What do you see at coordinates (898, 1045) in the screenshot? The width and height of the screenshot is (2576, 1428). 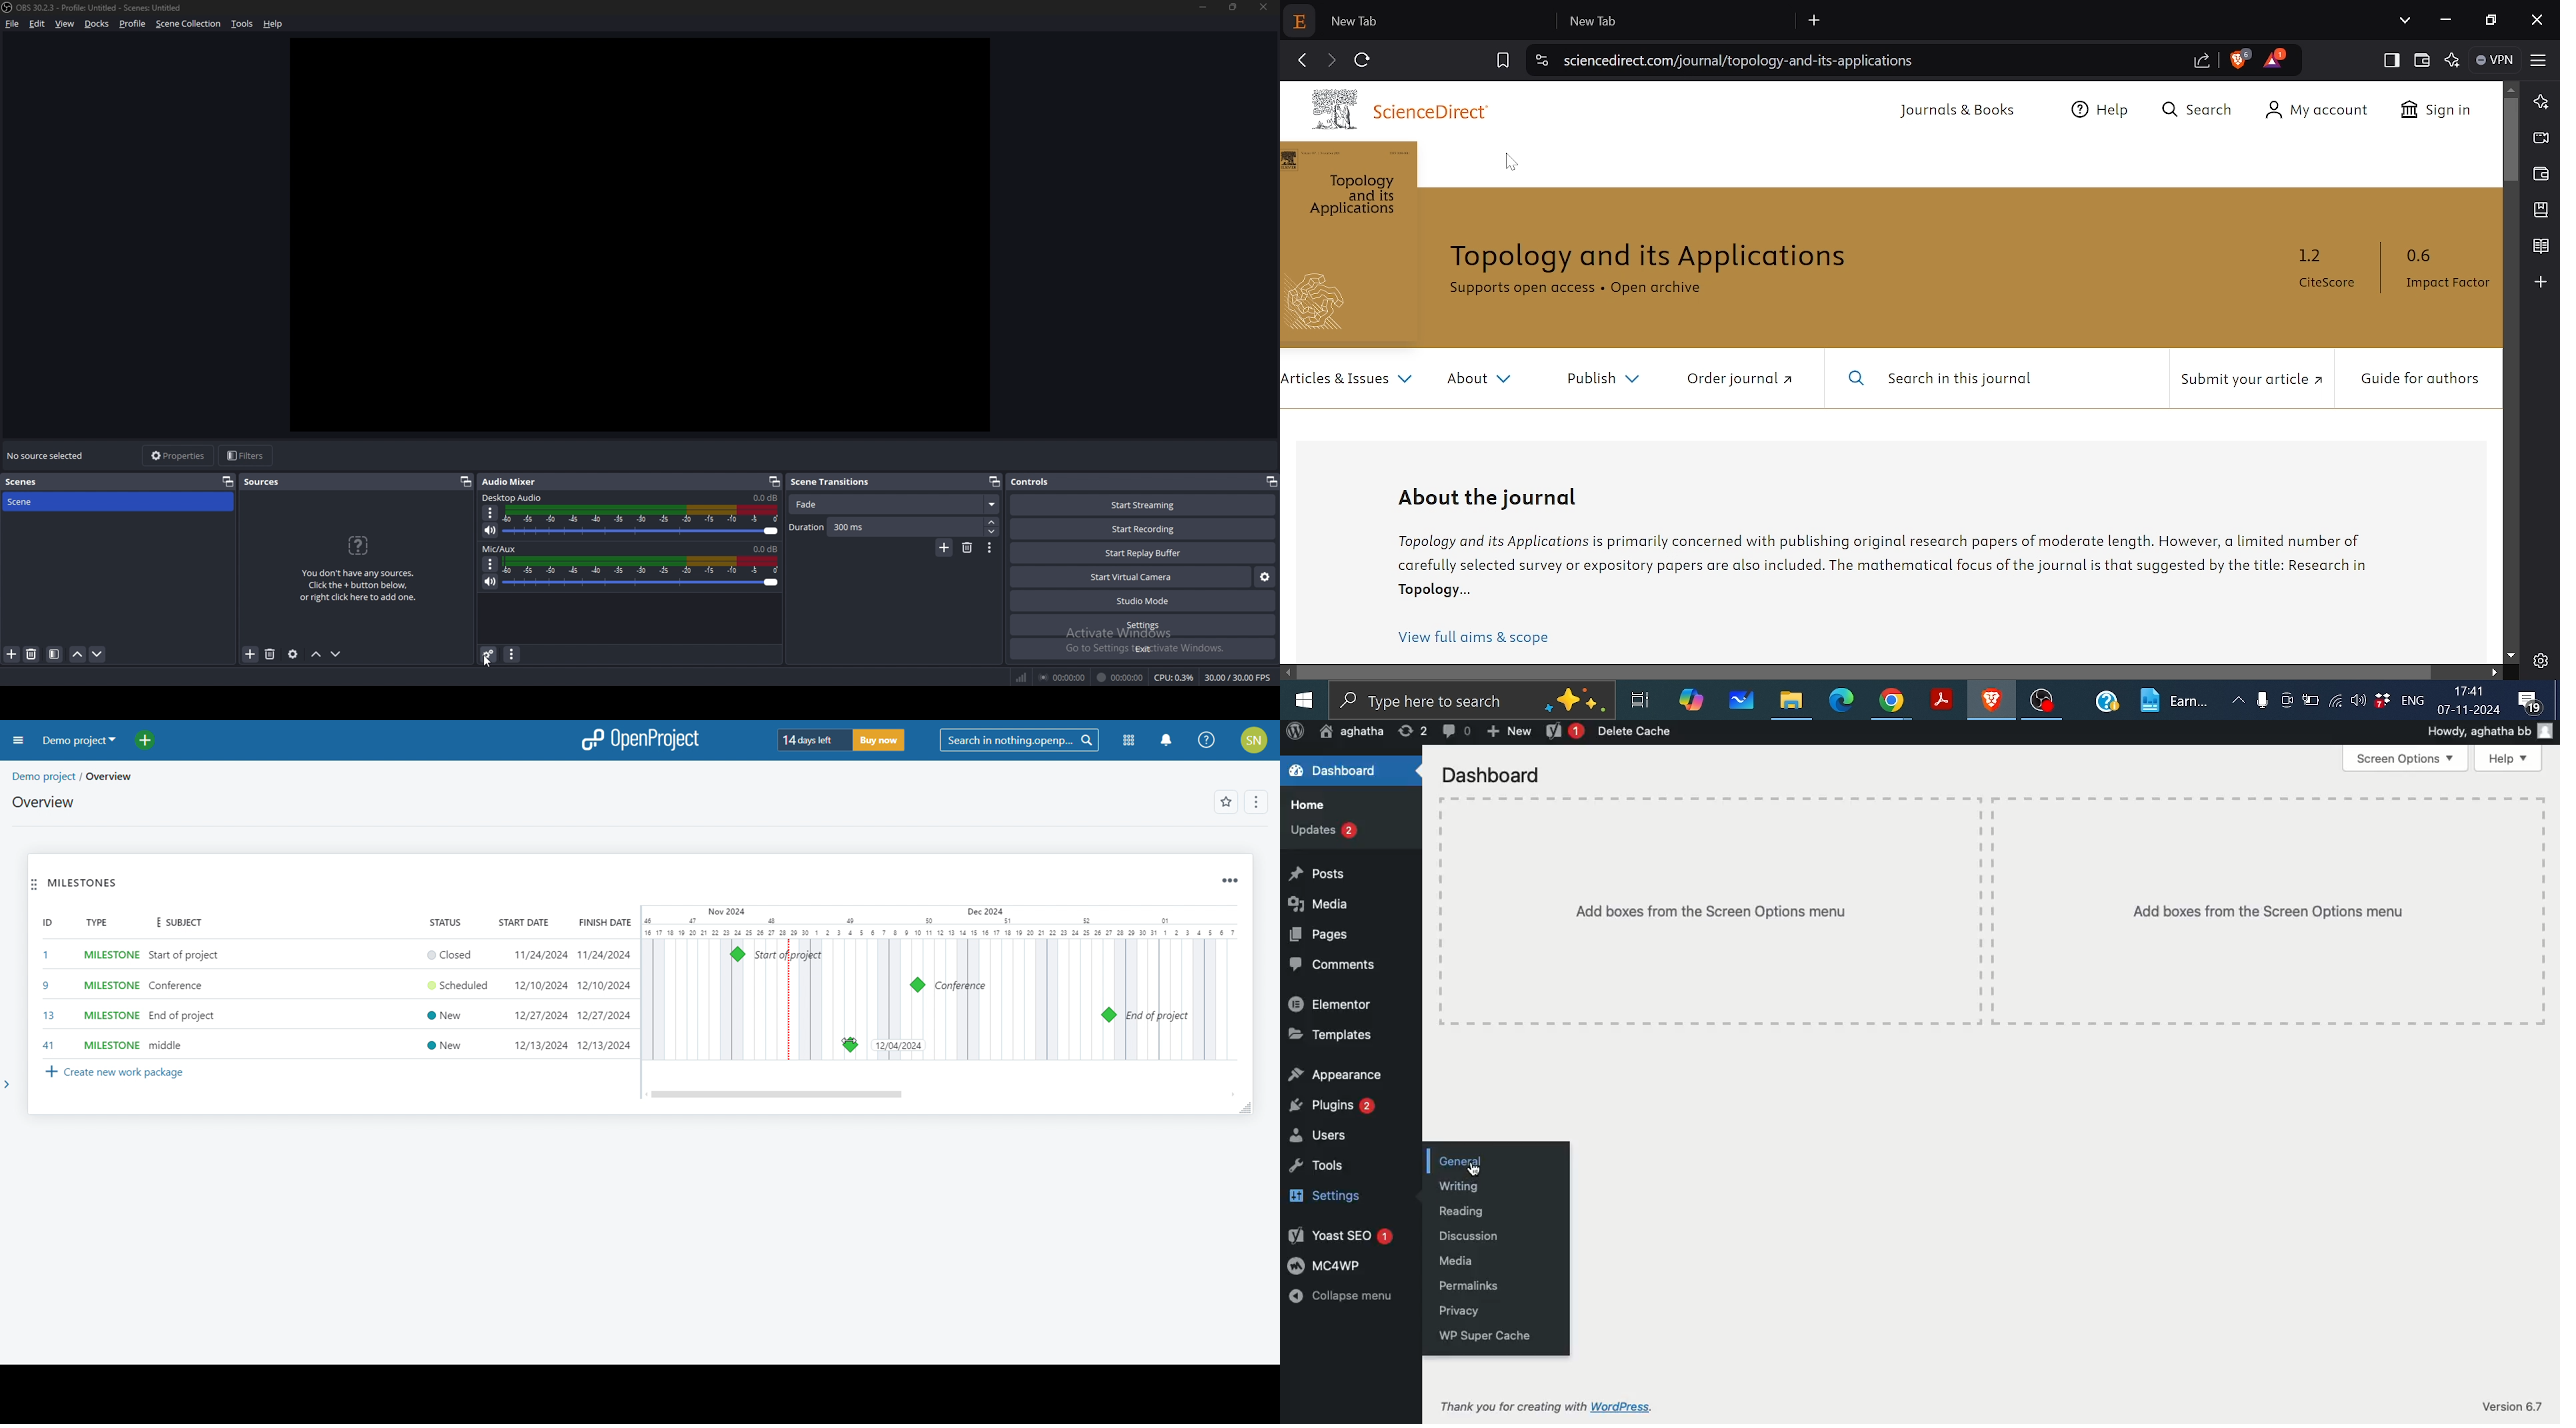 I see `date changed` at bounding box center [898, 1045].